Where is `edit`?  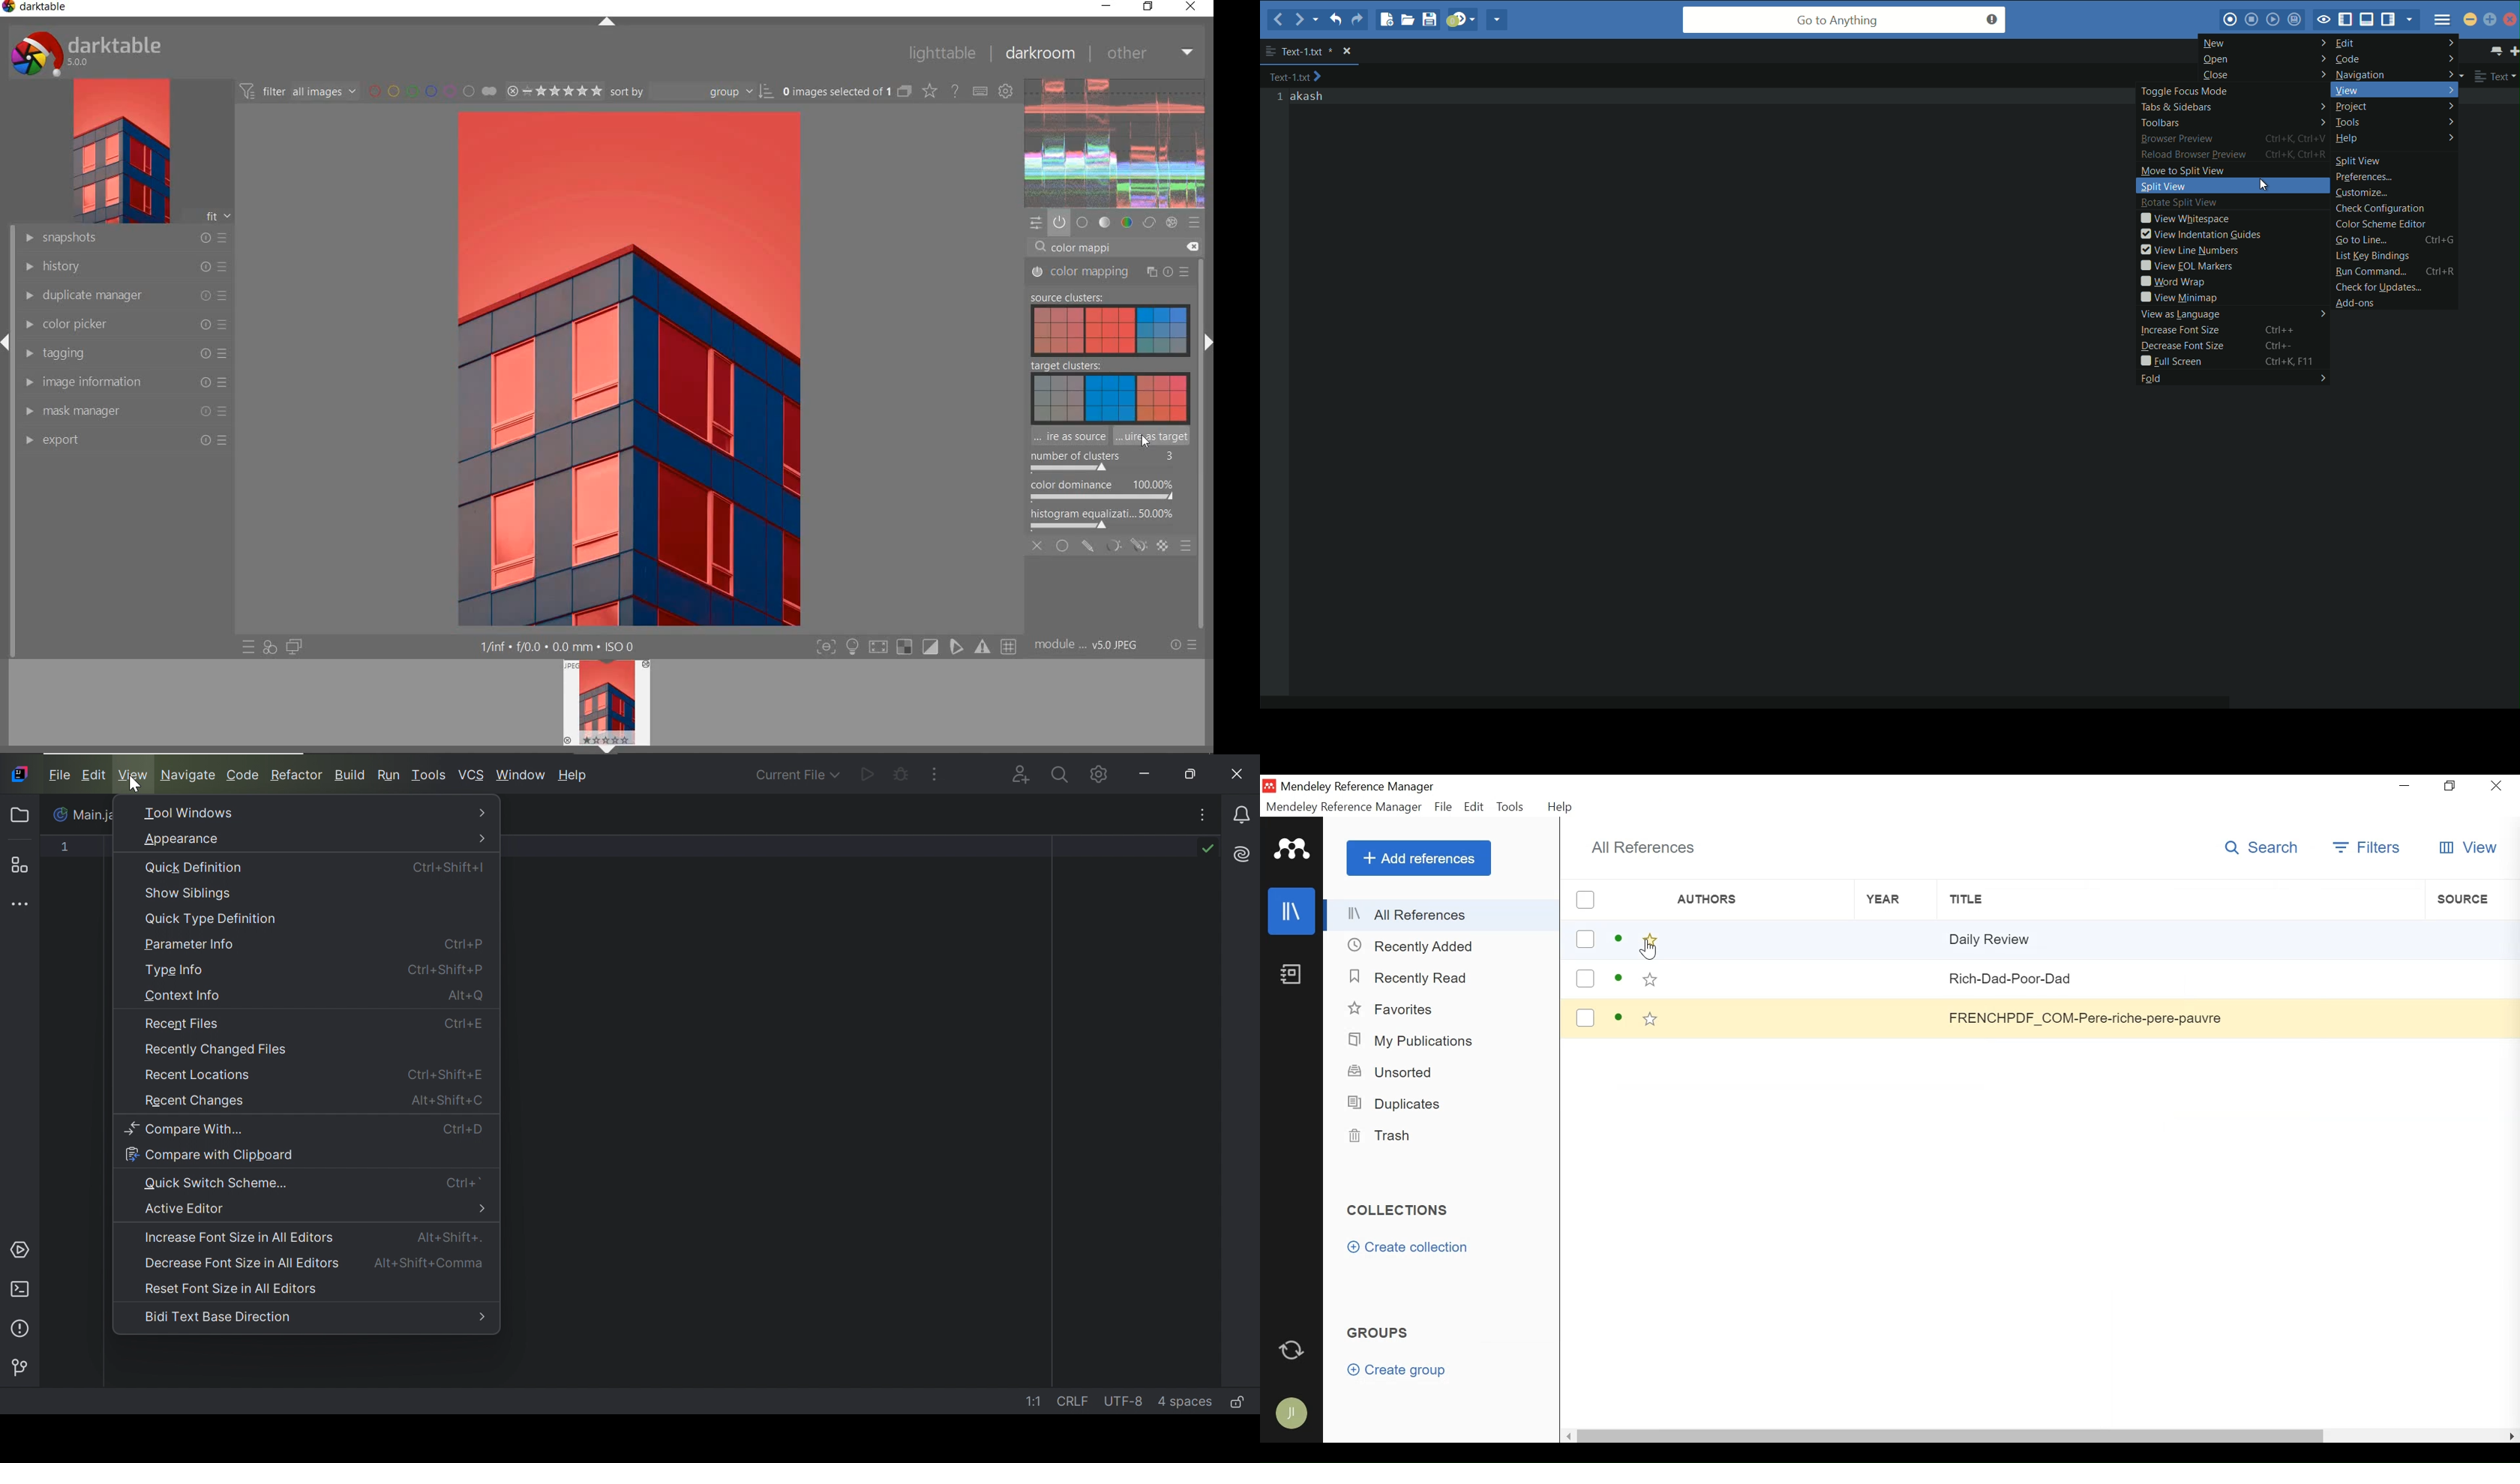
edit is located at coordinates (2394, 42).